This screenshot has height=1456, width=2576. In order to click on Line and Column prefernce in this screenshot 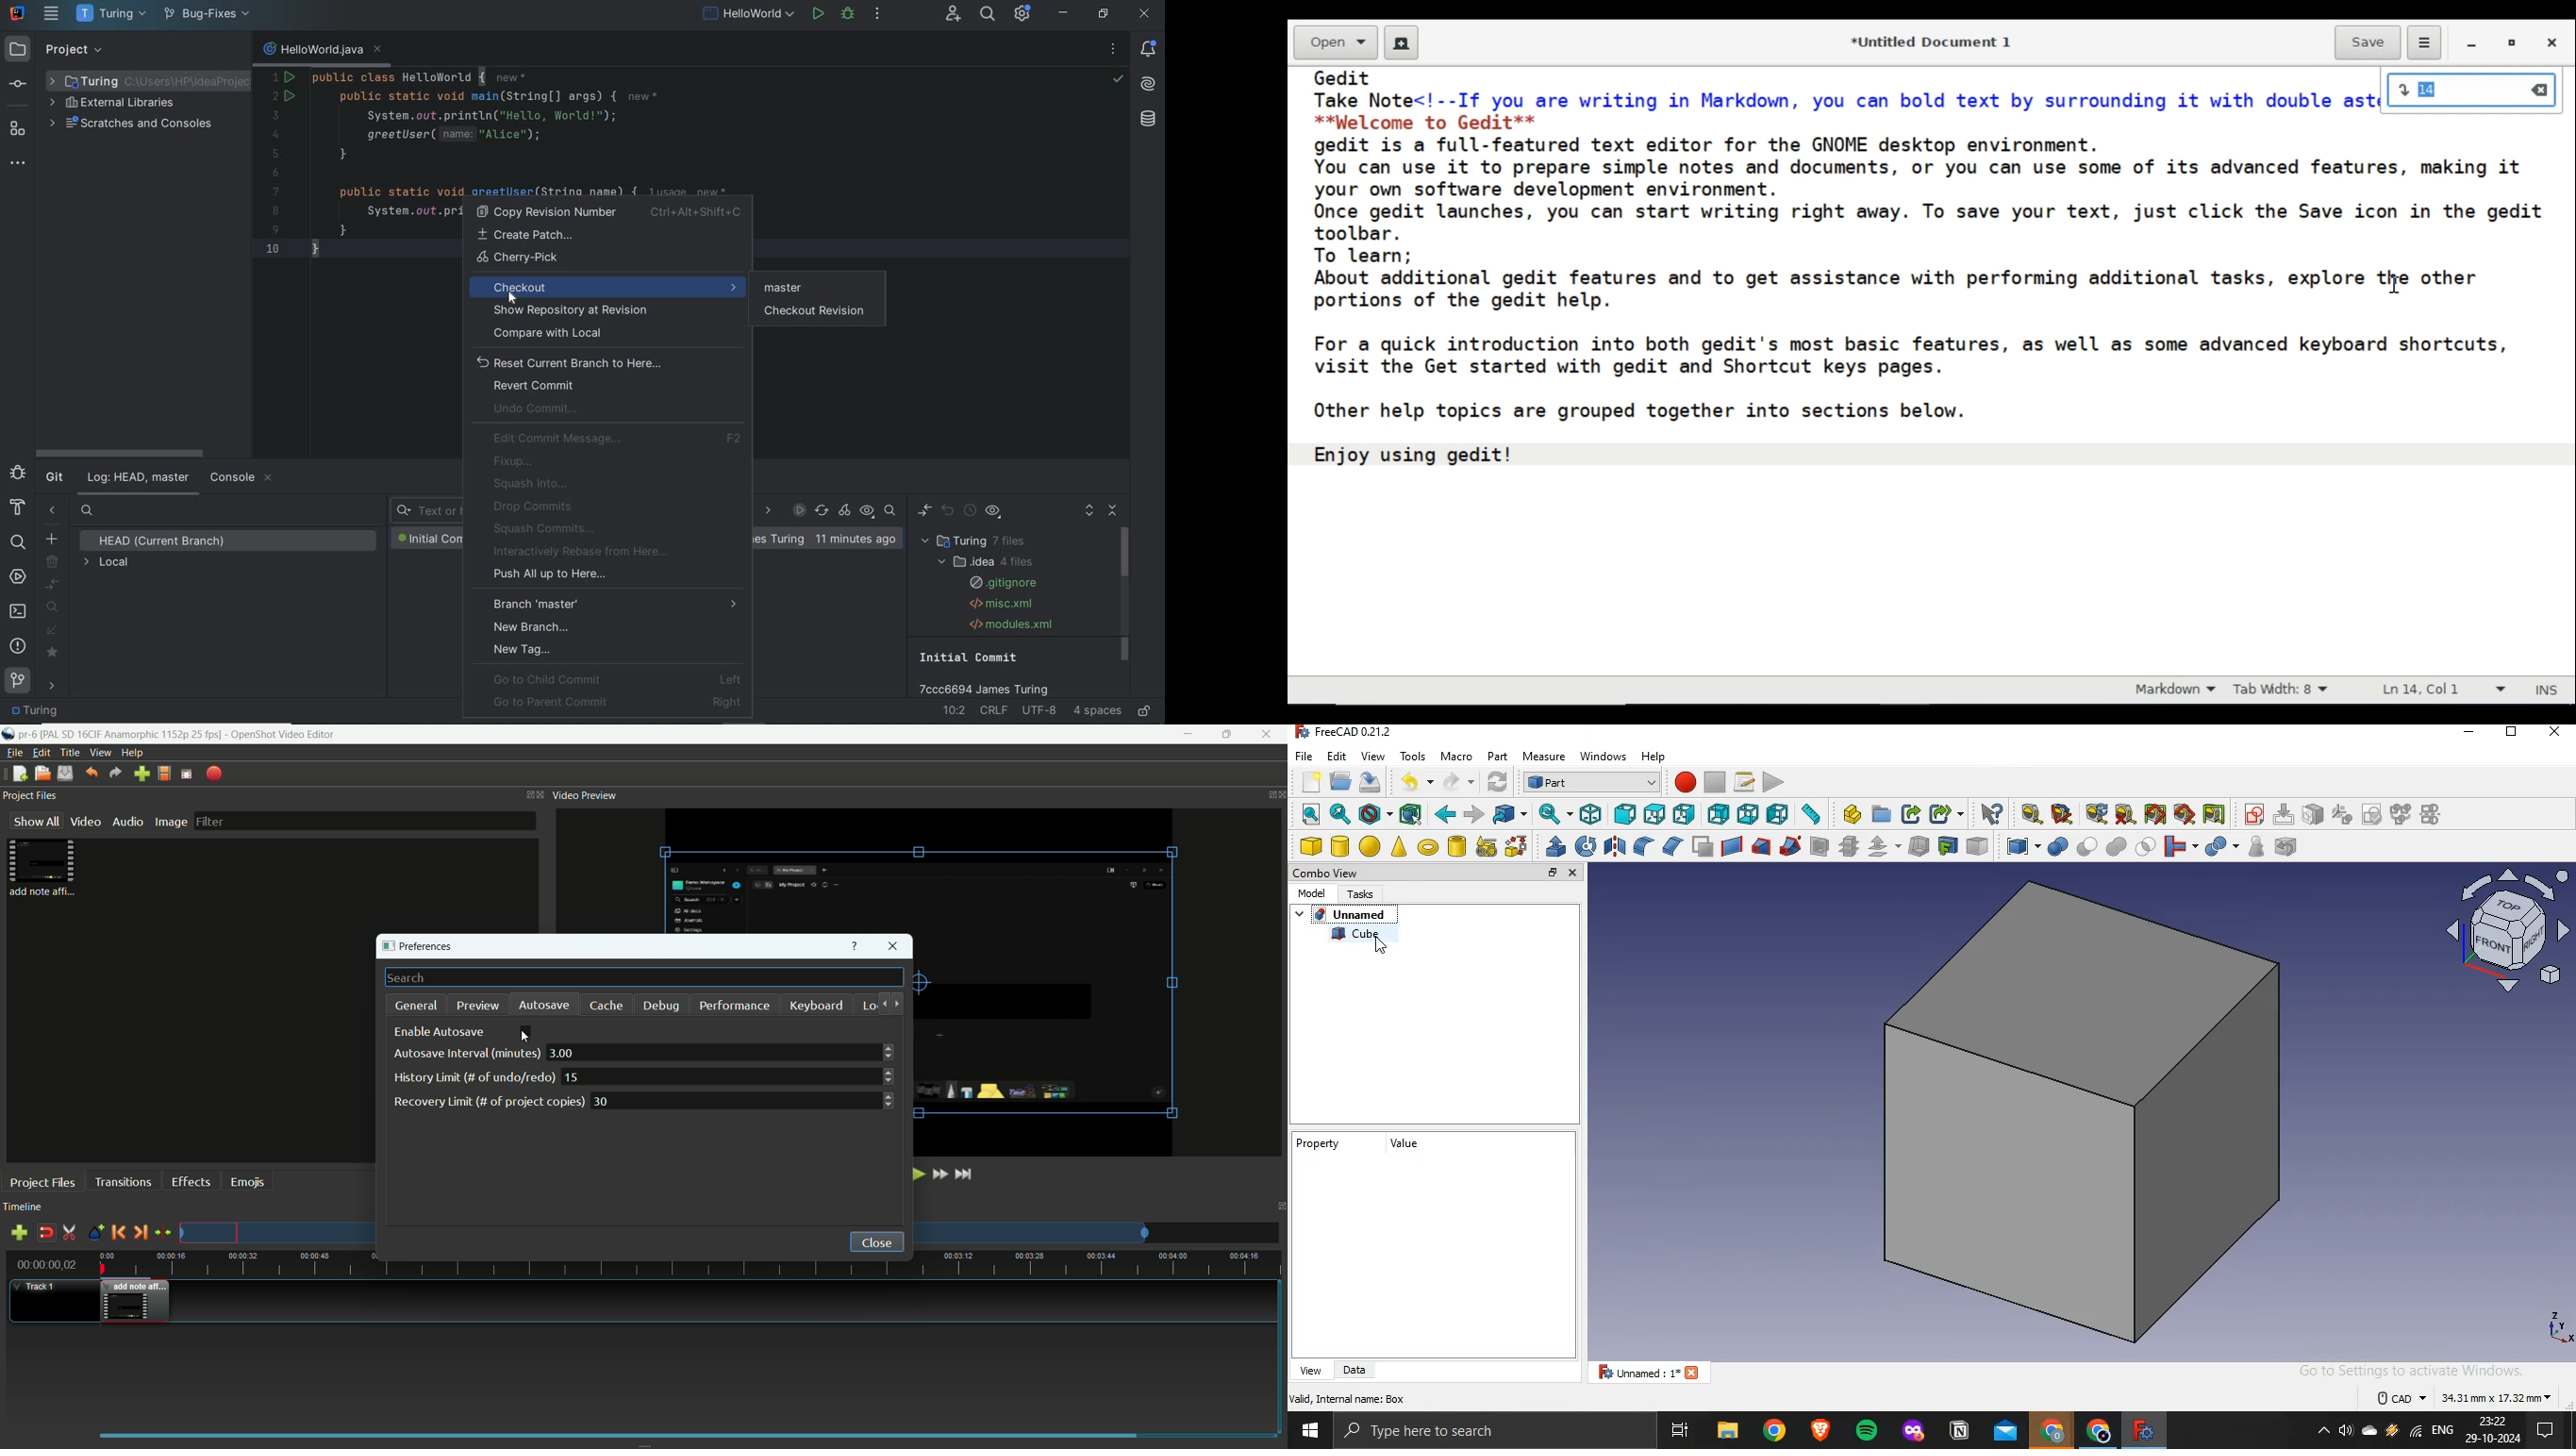, I will do `click(2445, 691)`.